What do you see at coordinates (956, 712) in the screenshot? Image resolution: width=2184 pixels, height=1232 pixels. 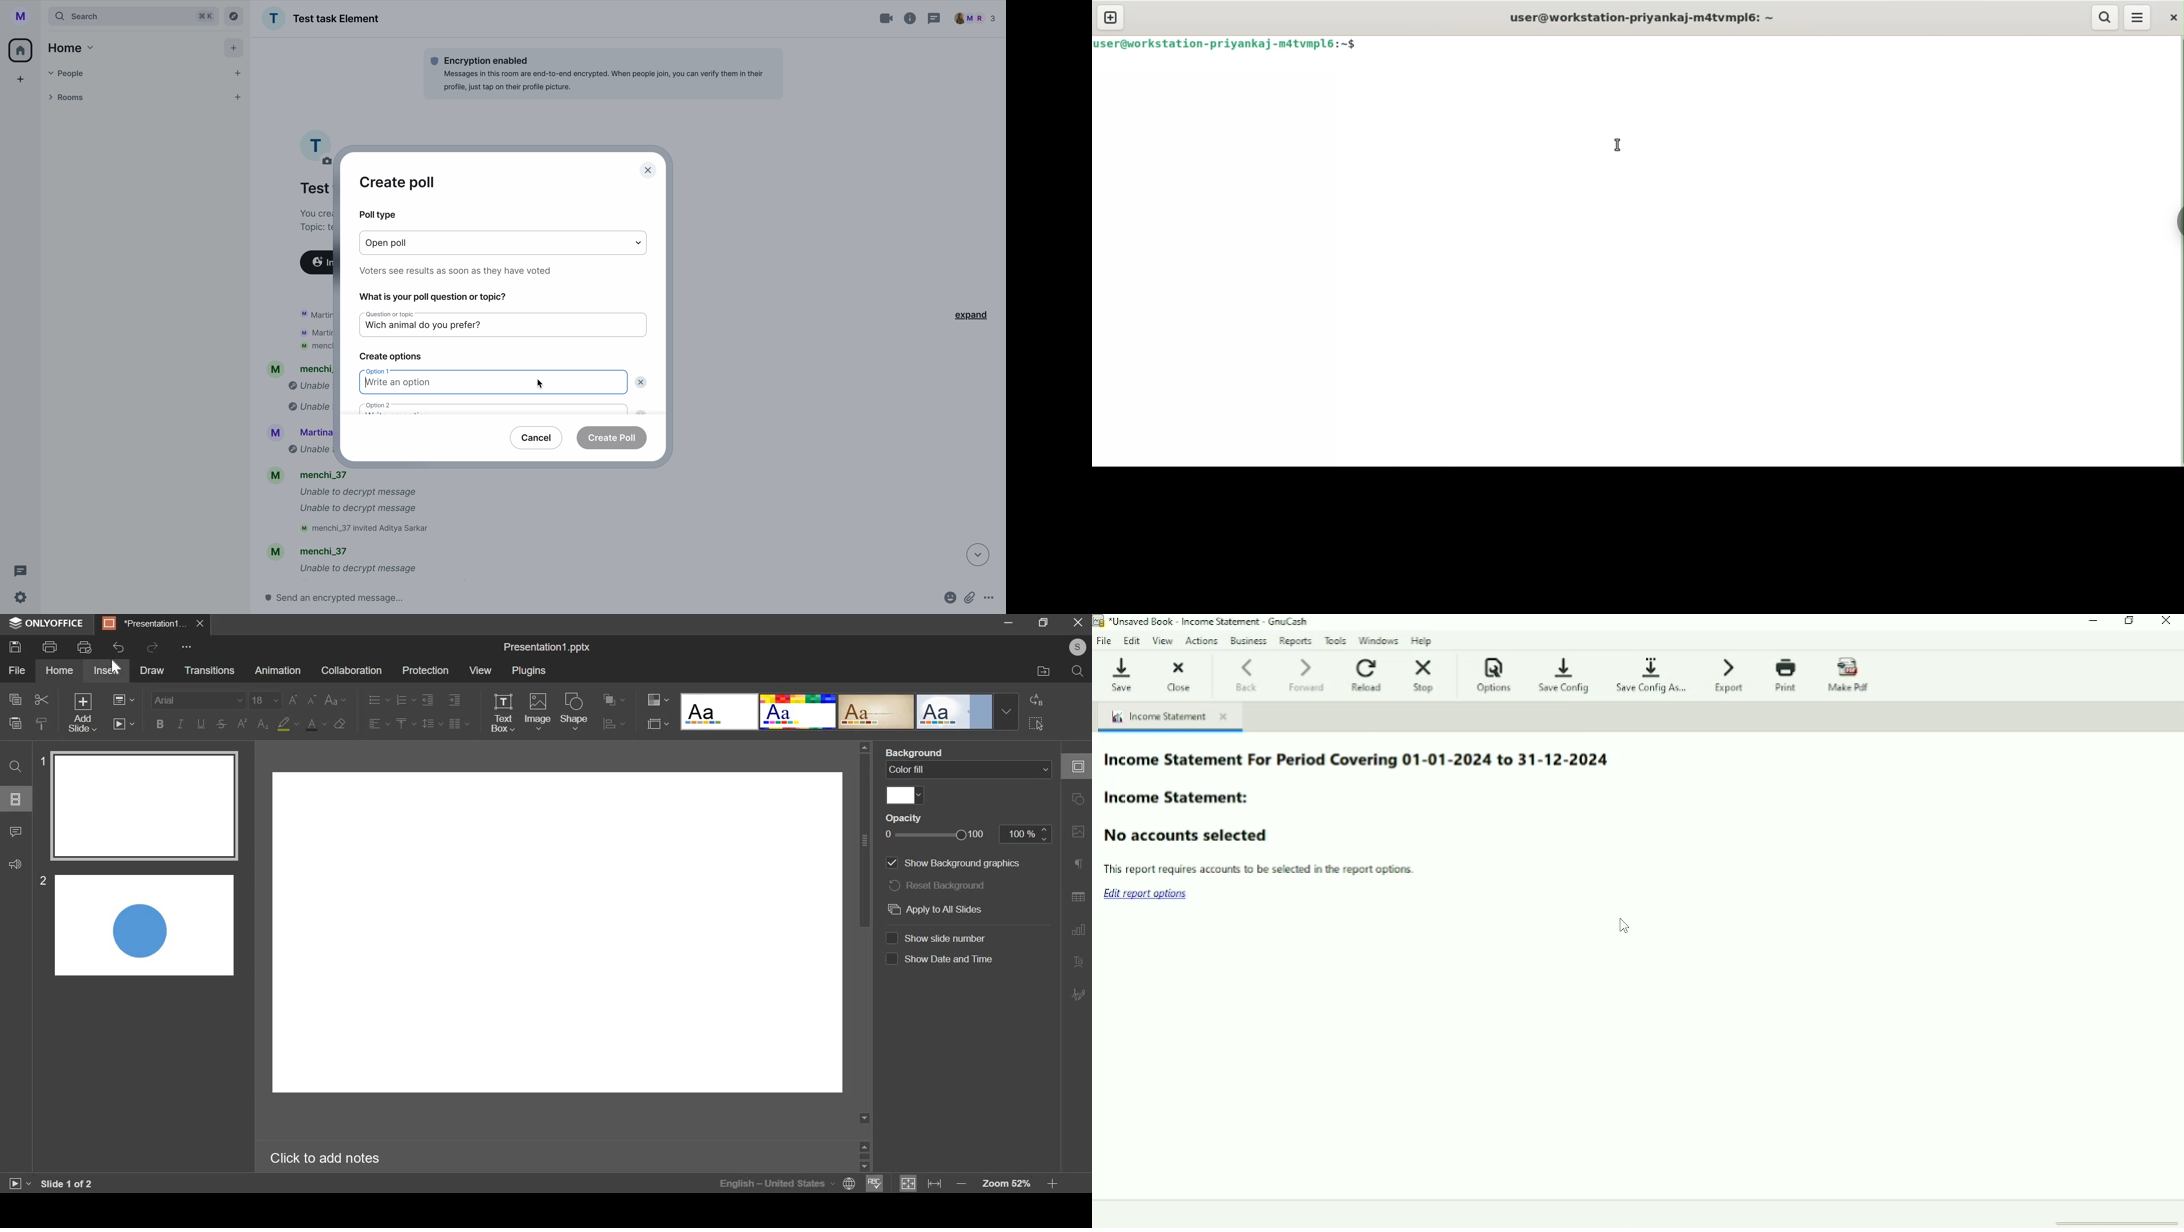 I see `Word art` at bounding box center [956, 712].